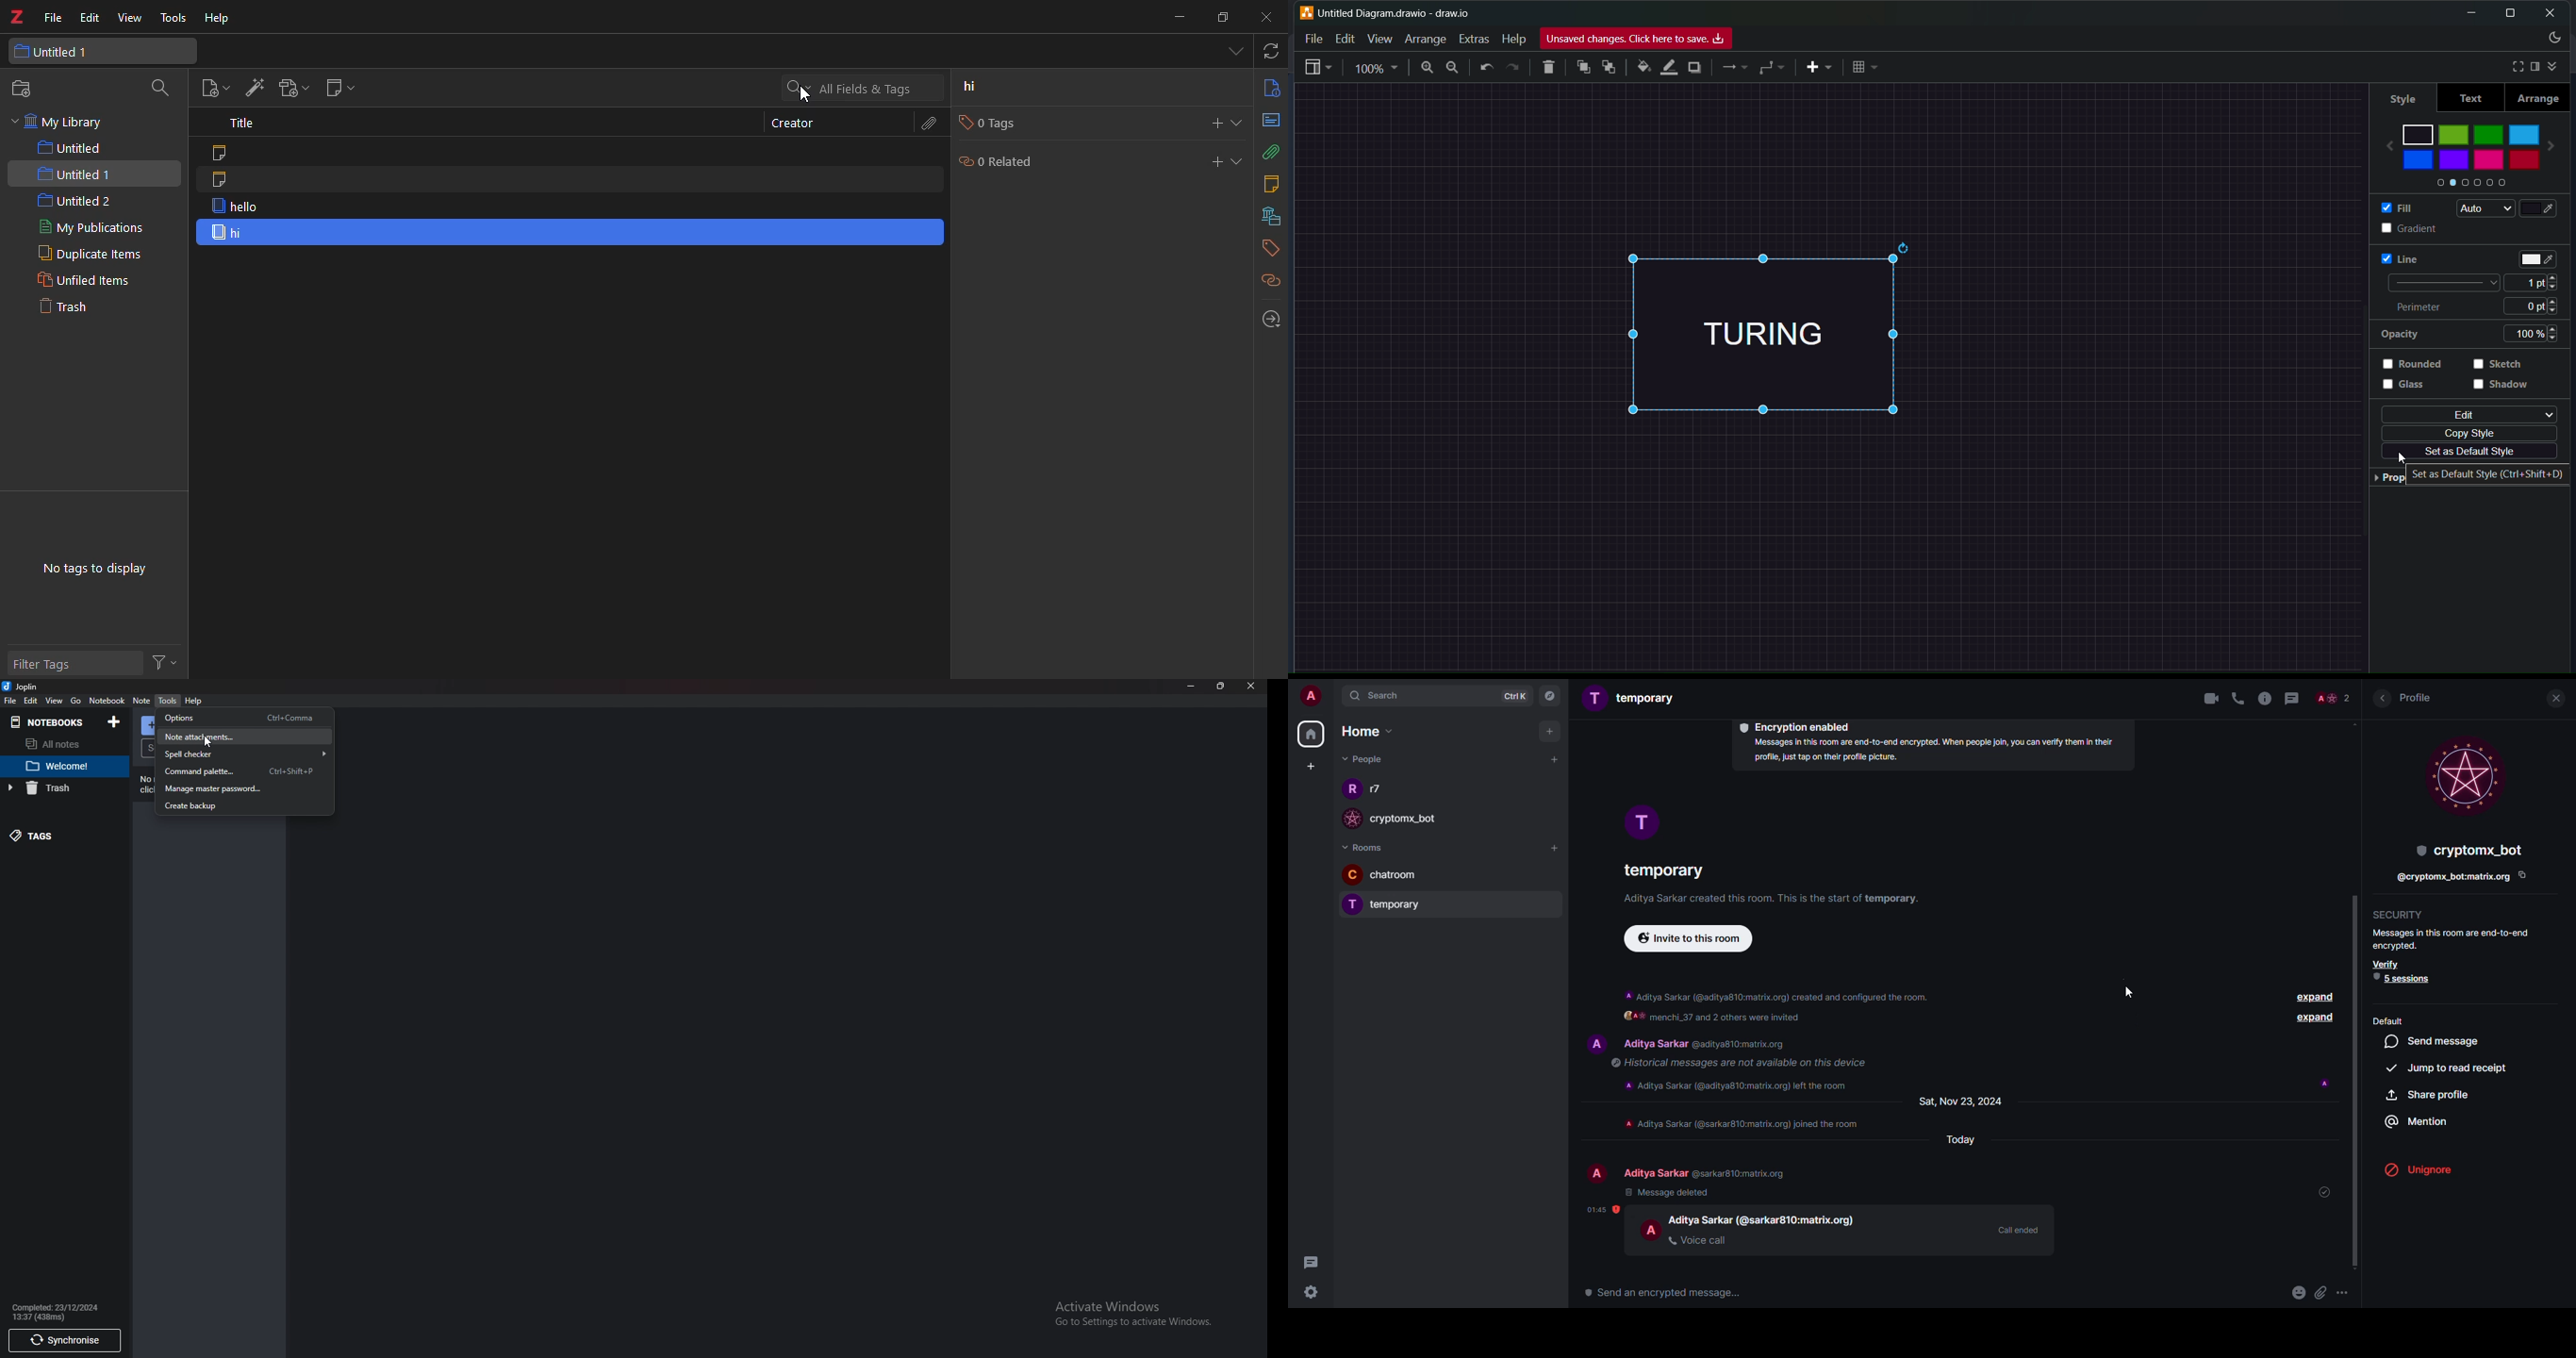 This screenshot has height=1372, width=2576. Describe the element at coordinates (2540, 256) in the screenshot. I see `text color` at that location.